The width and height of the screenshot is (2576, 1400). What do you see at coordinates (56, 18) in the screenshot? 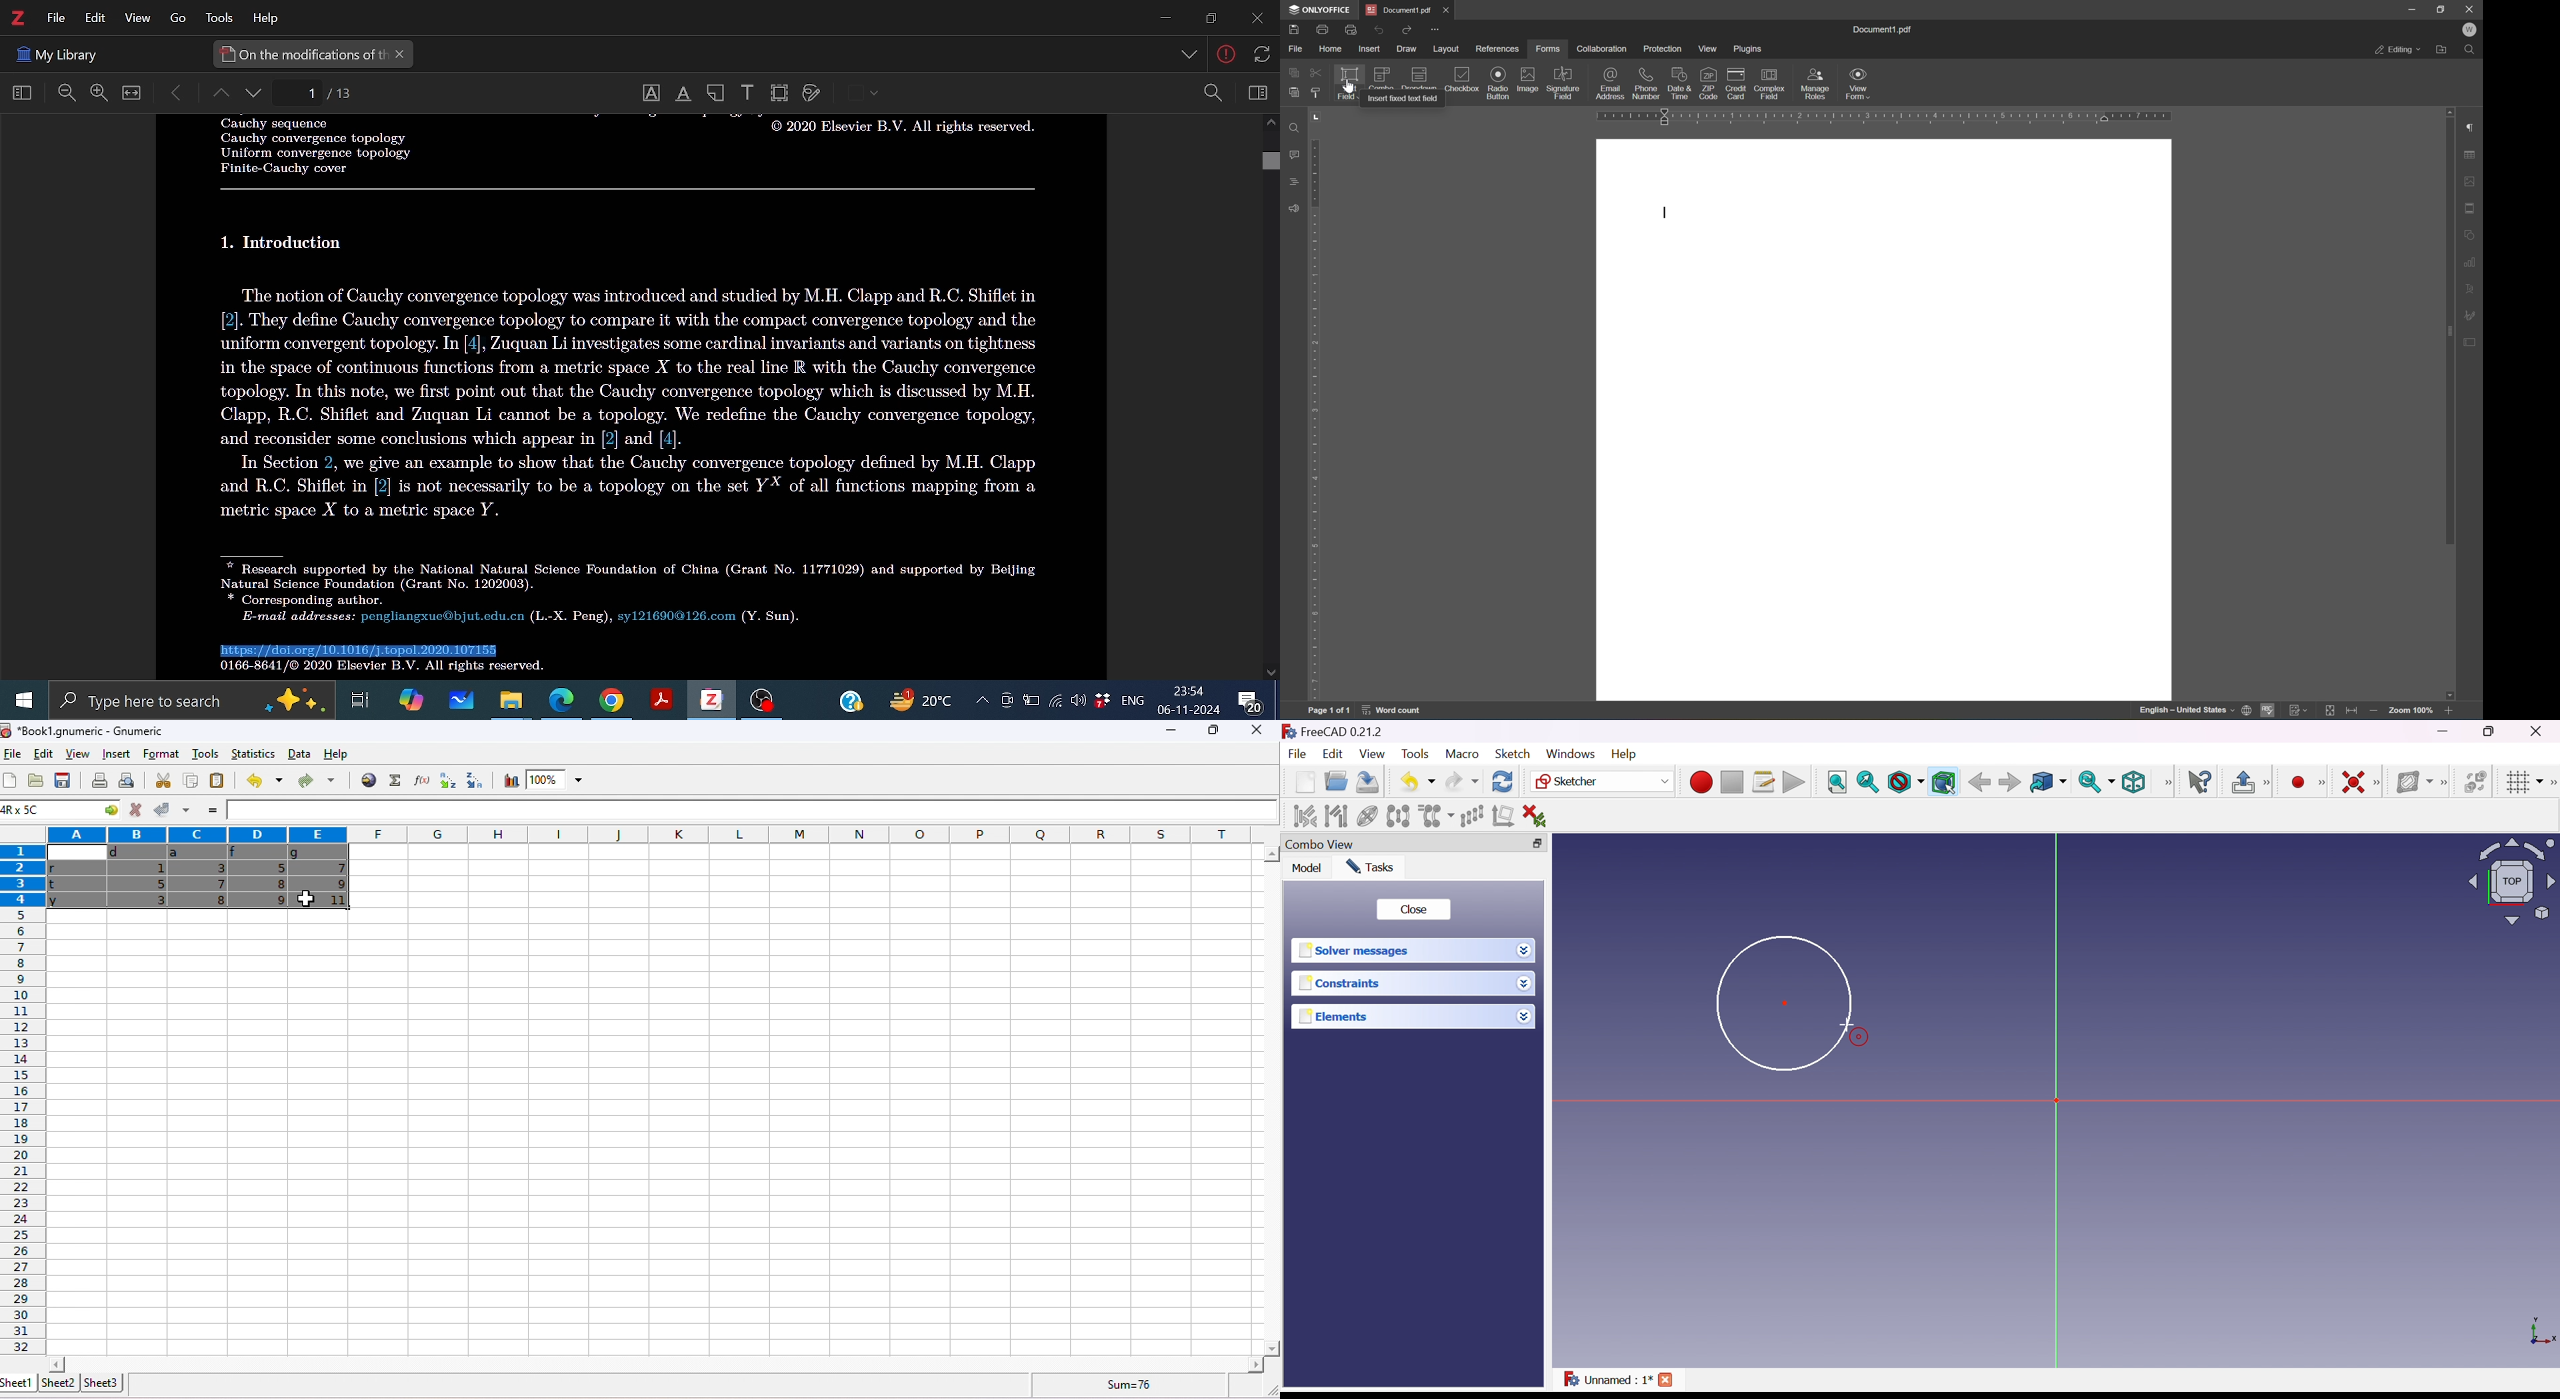
I see `File` at bounding box center [56, 18].